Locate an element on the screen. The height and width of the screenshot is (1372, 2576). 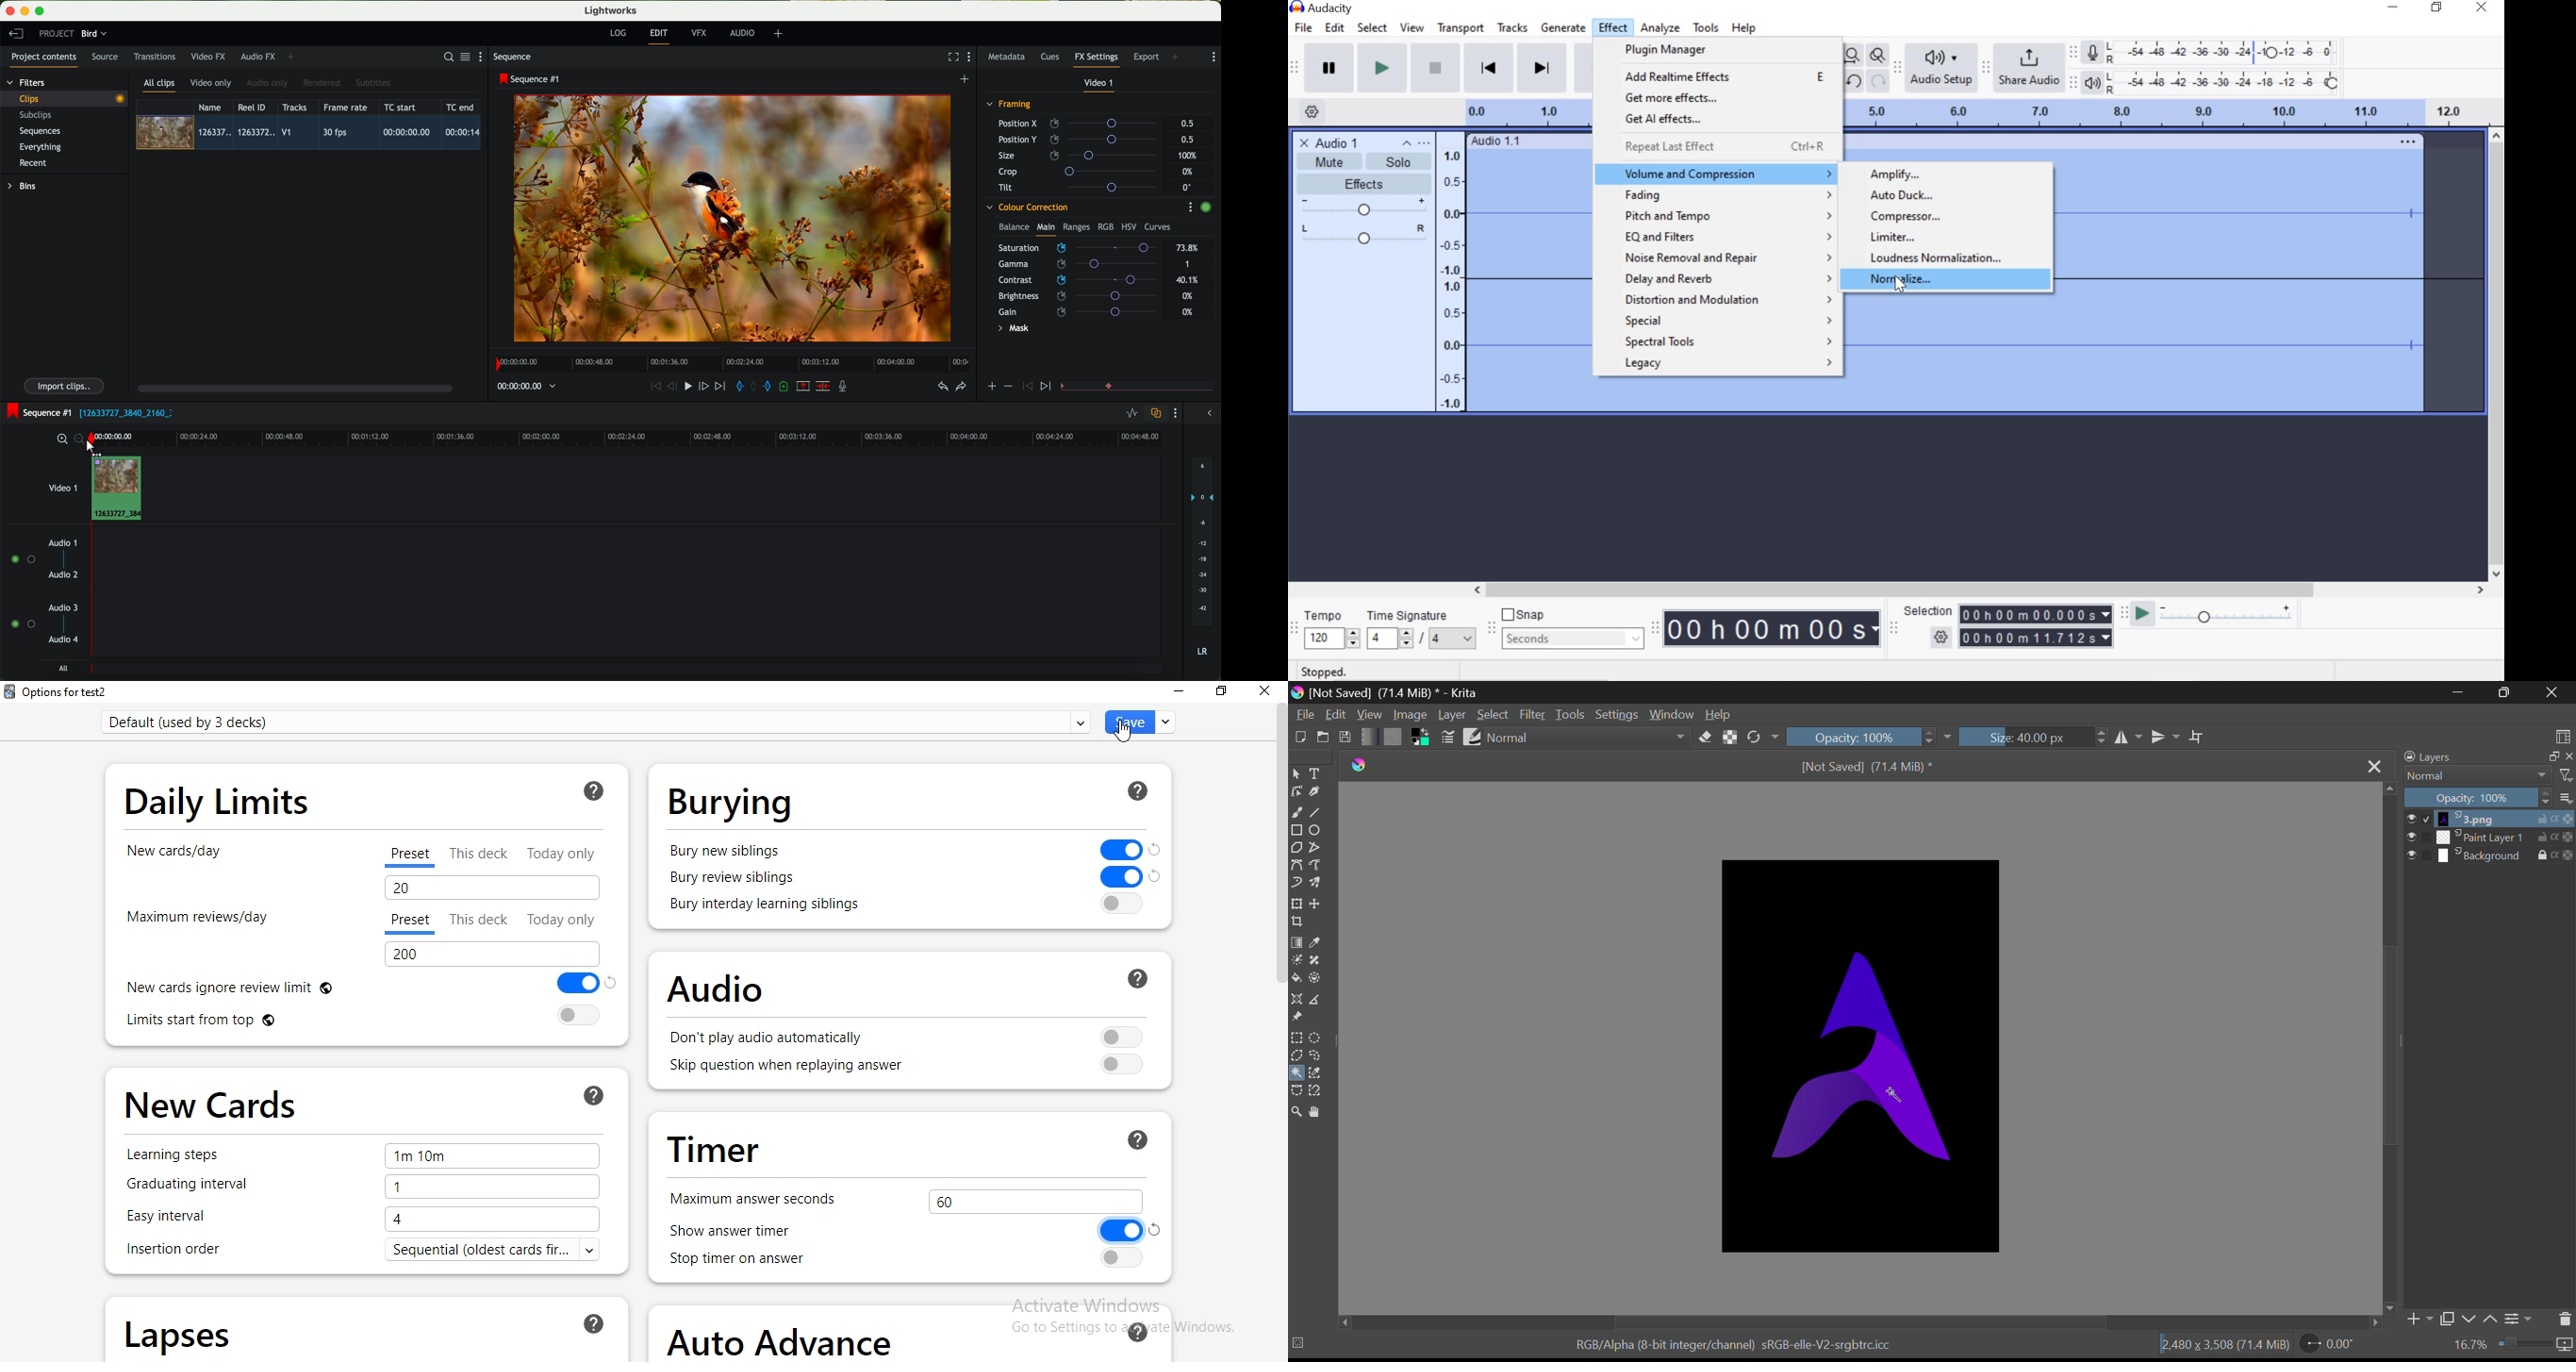
project is located at coordinates (56, 33).